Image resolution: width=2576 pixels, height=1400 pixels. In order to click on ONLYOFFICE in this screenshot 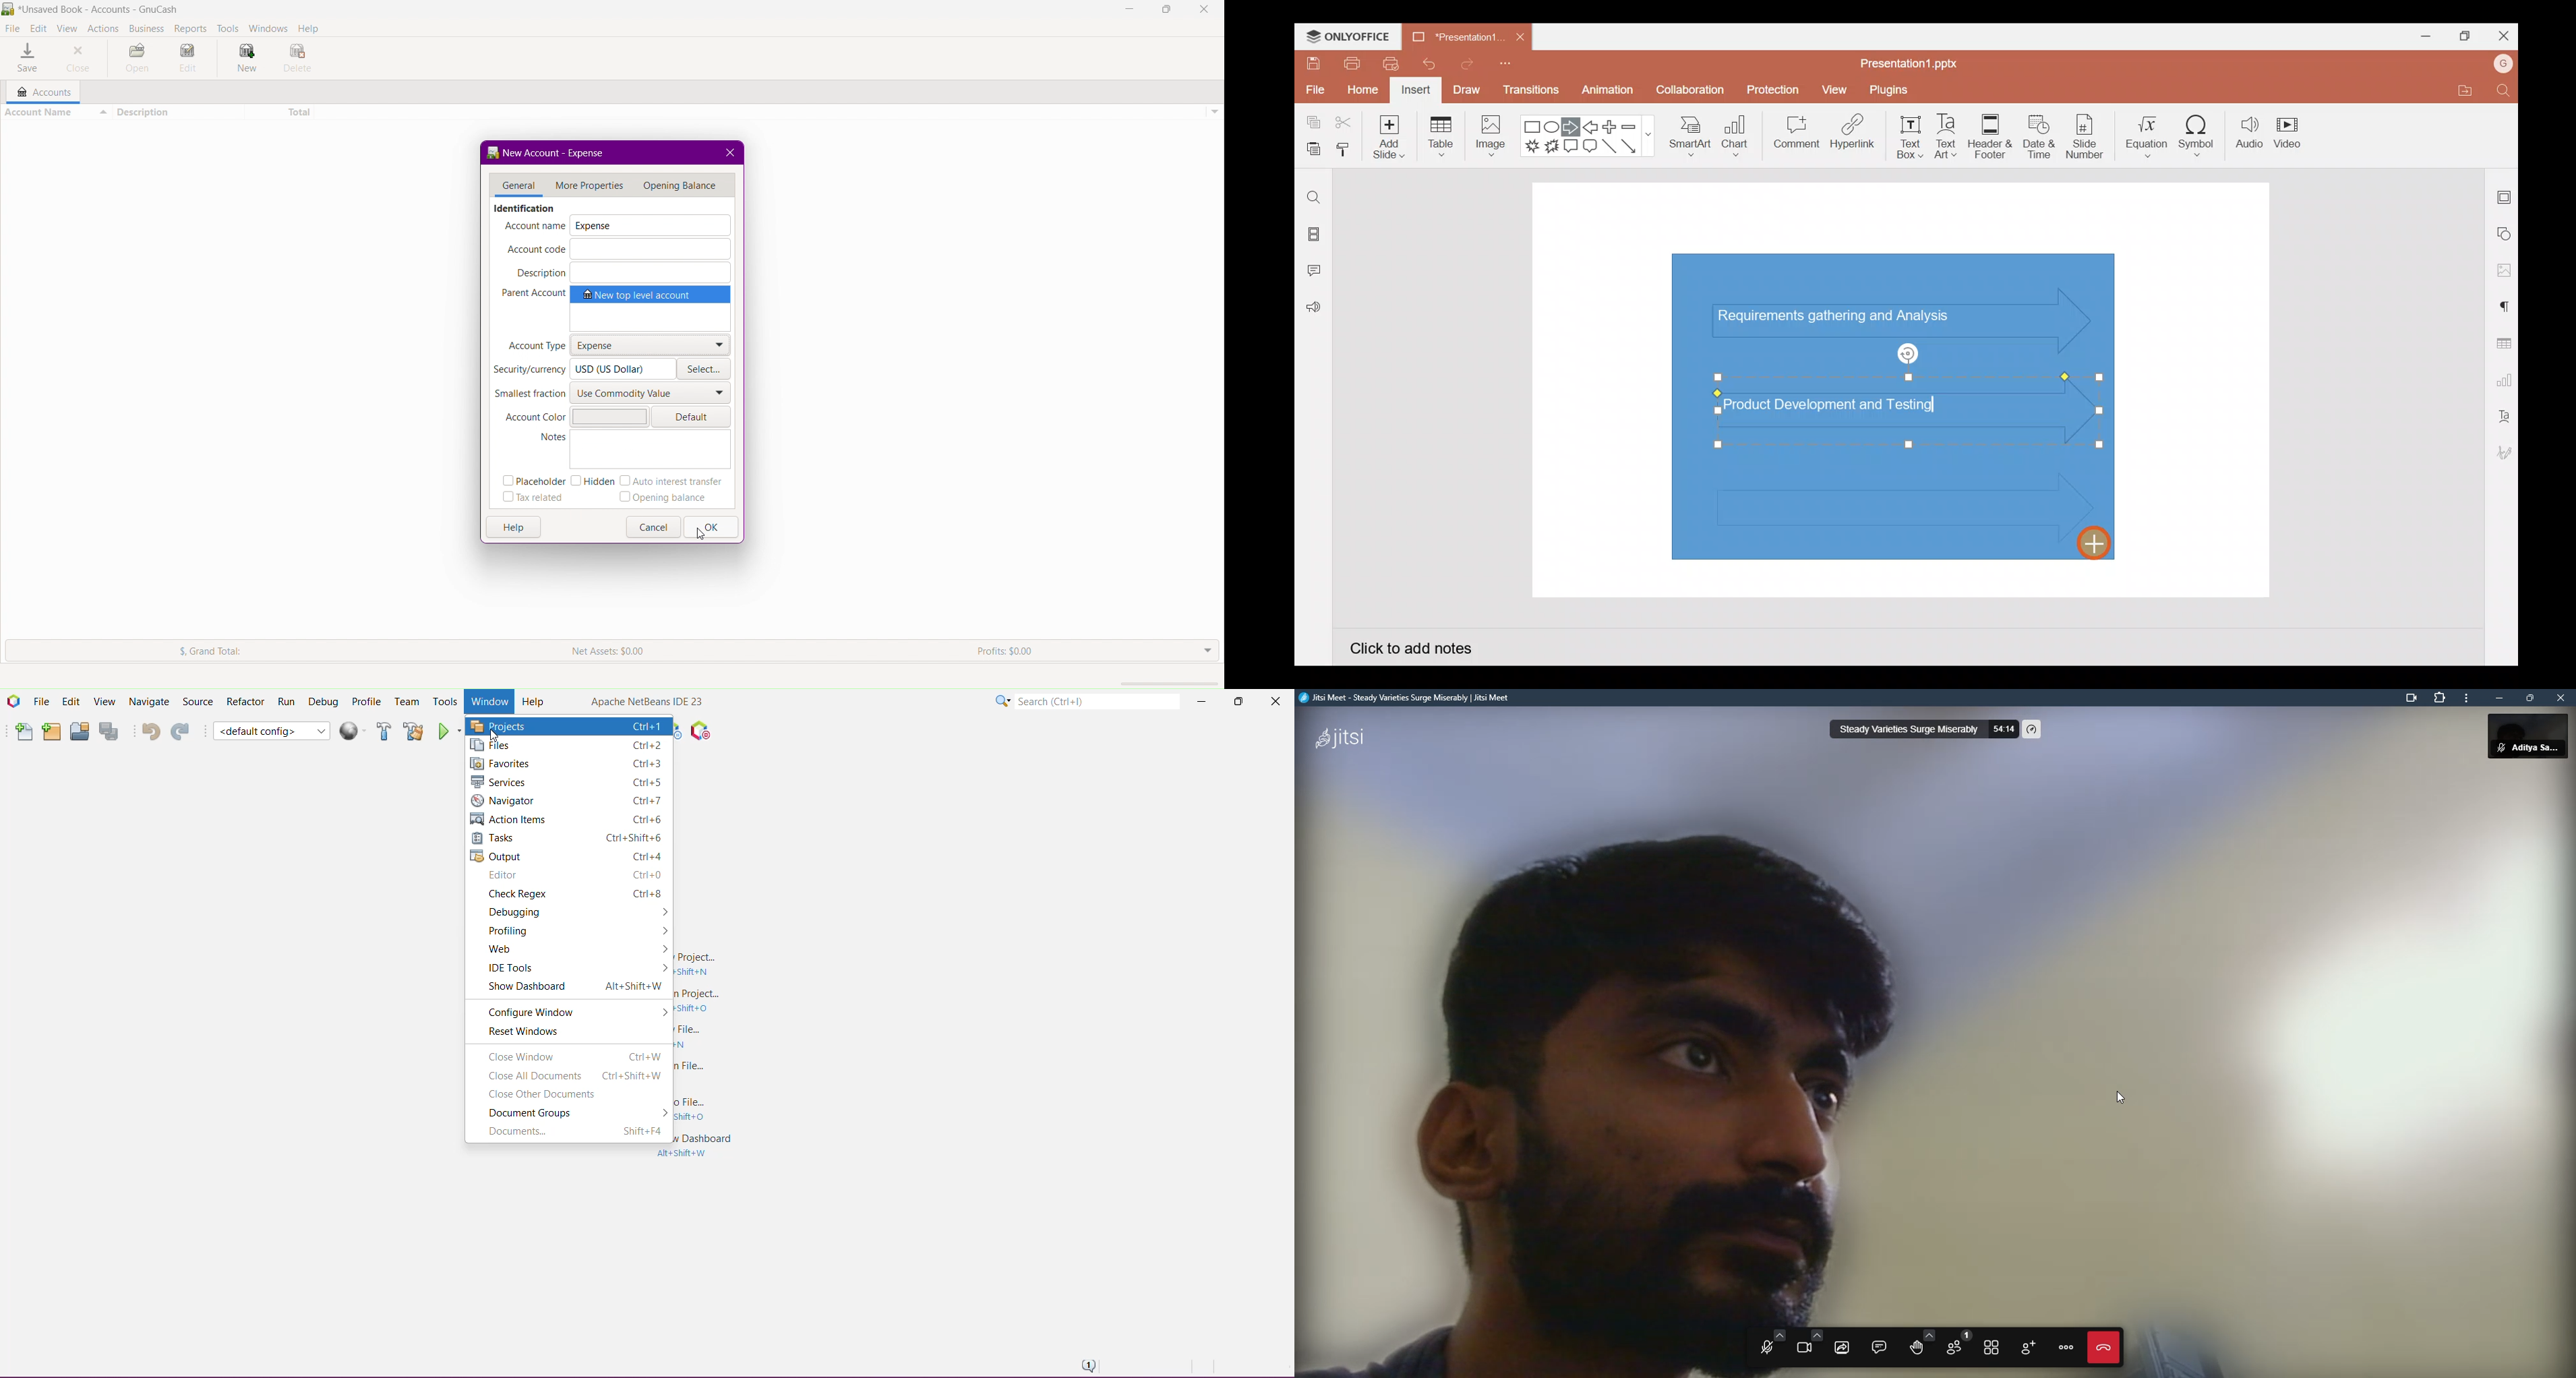, I will do `click(1349, 36)`.